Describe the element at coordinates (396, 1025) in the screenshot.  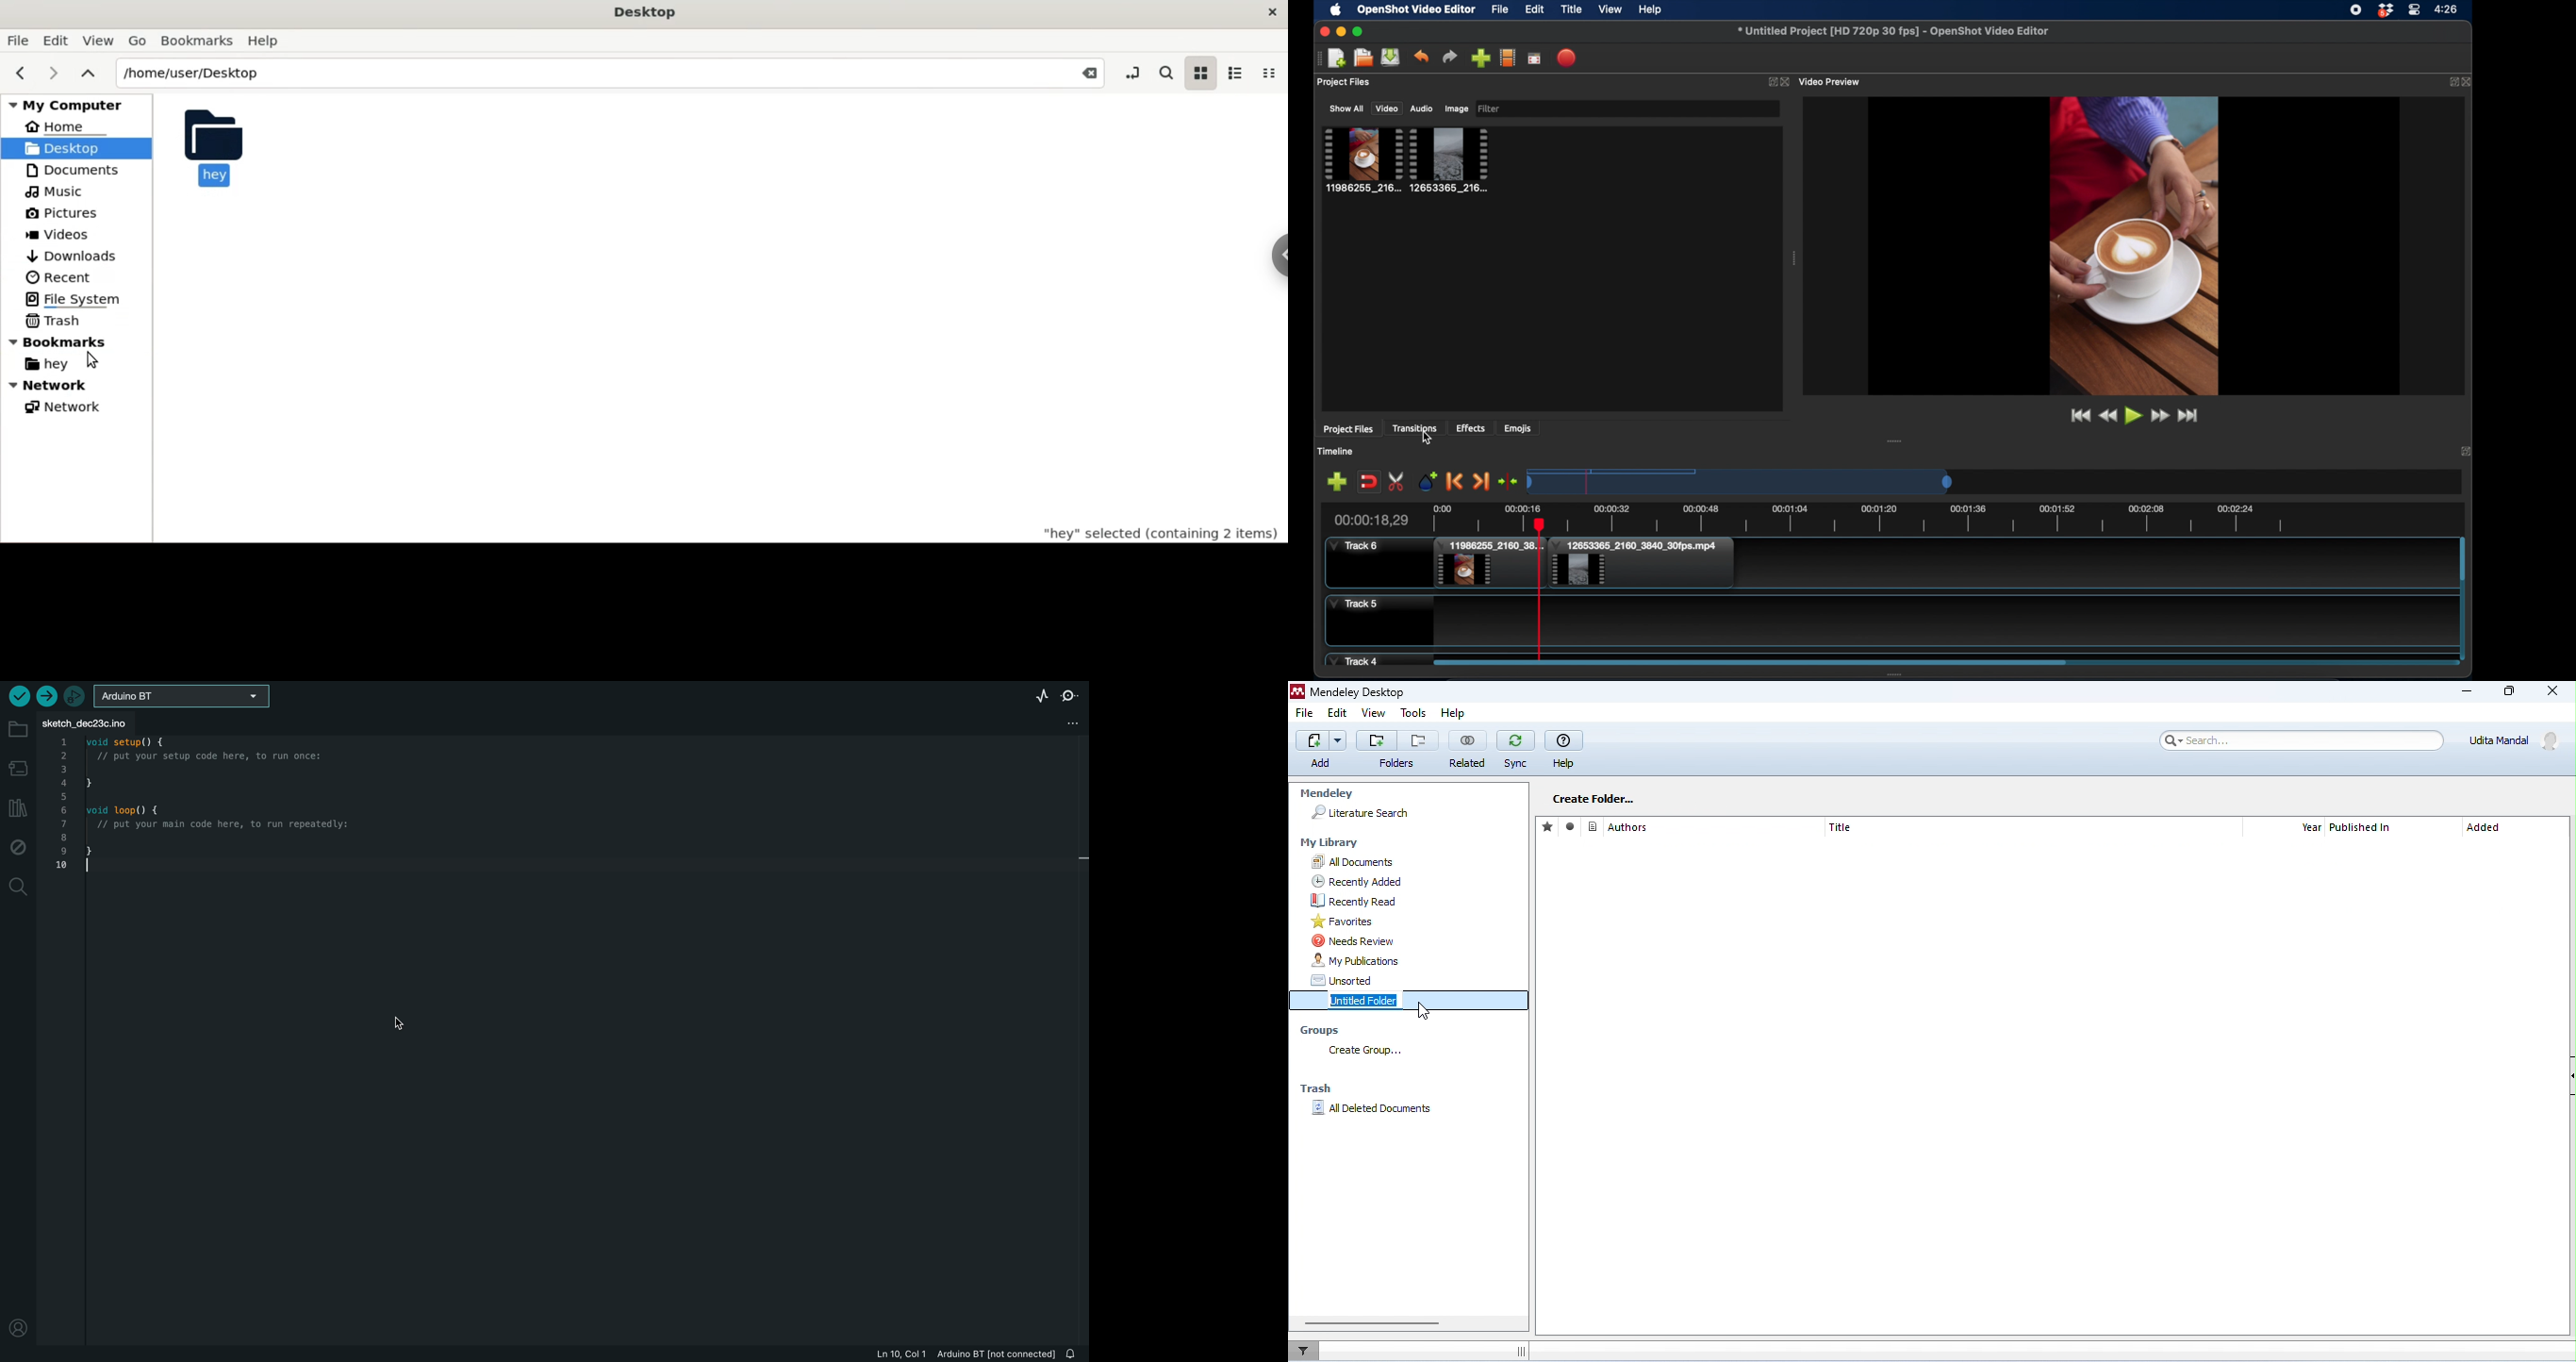
I see `cursor` at that location.